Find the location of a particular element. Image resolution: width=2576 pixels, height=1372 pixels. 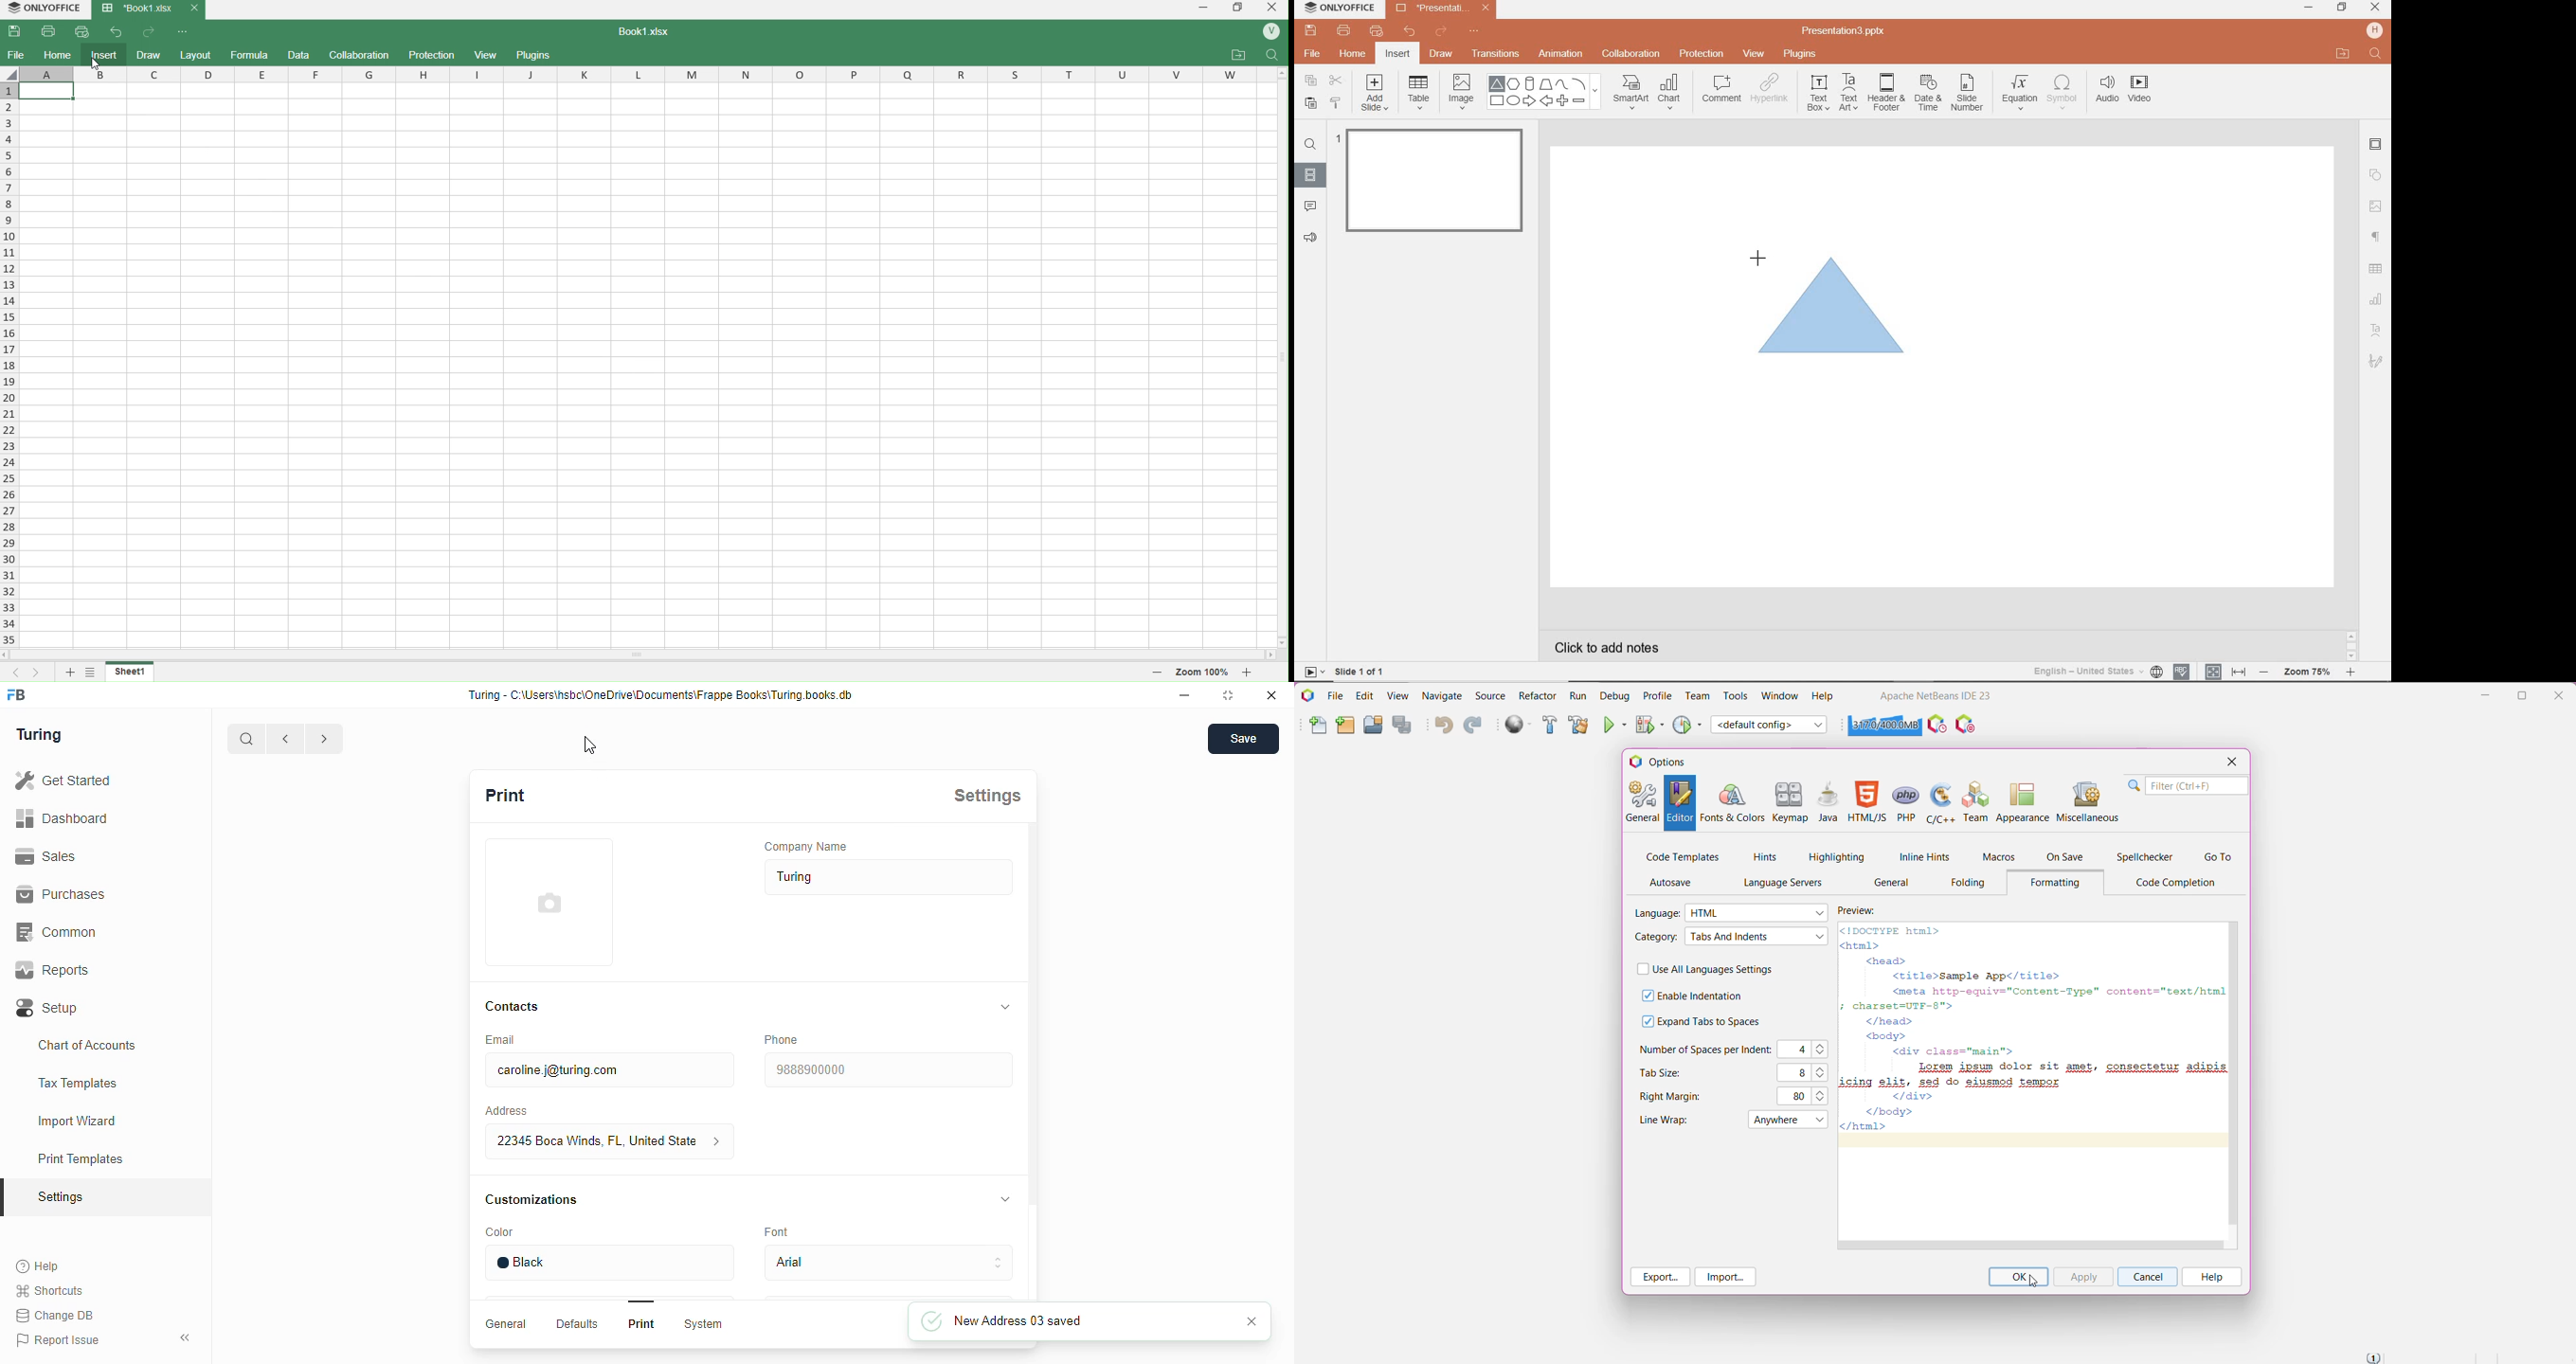

toggle expand/collapse is located at coordinates (1006, 1198).